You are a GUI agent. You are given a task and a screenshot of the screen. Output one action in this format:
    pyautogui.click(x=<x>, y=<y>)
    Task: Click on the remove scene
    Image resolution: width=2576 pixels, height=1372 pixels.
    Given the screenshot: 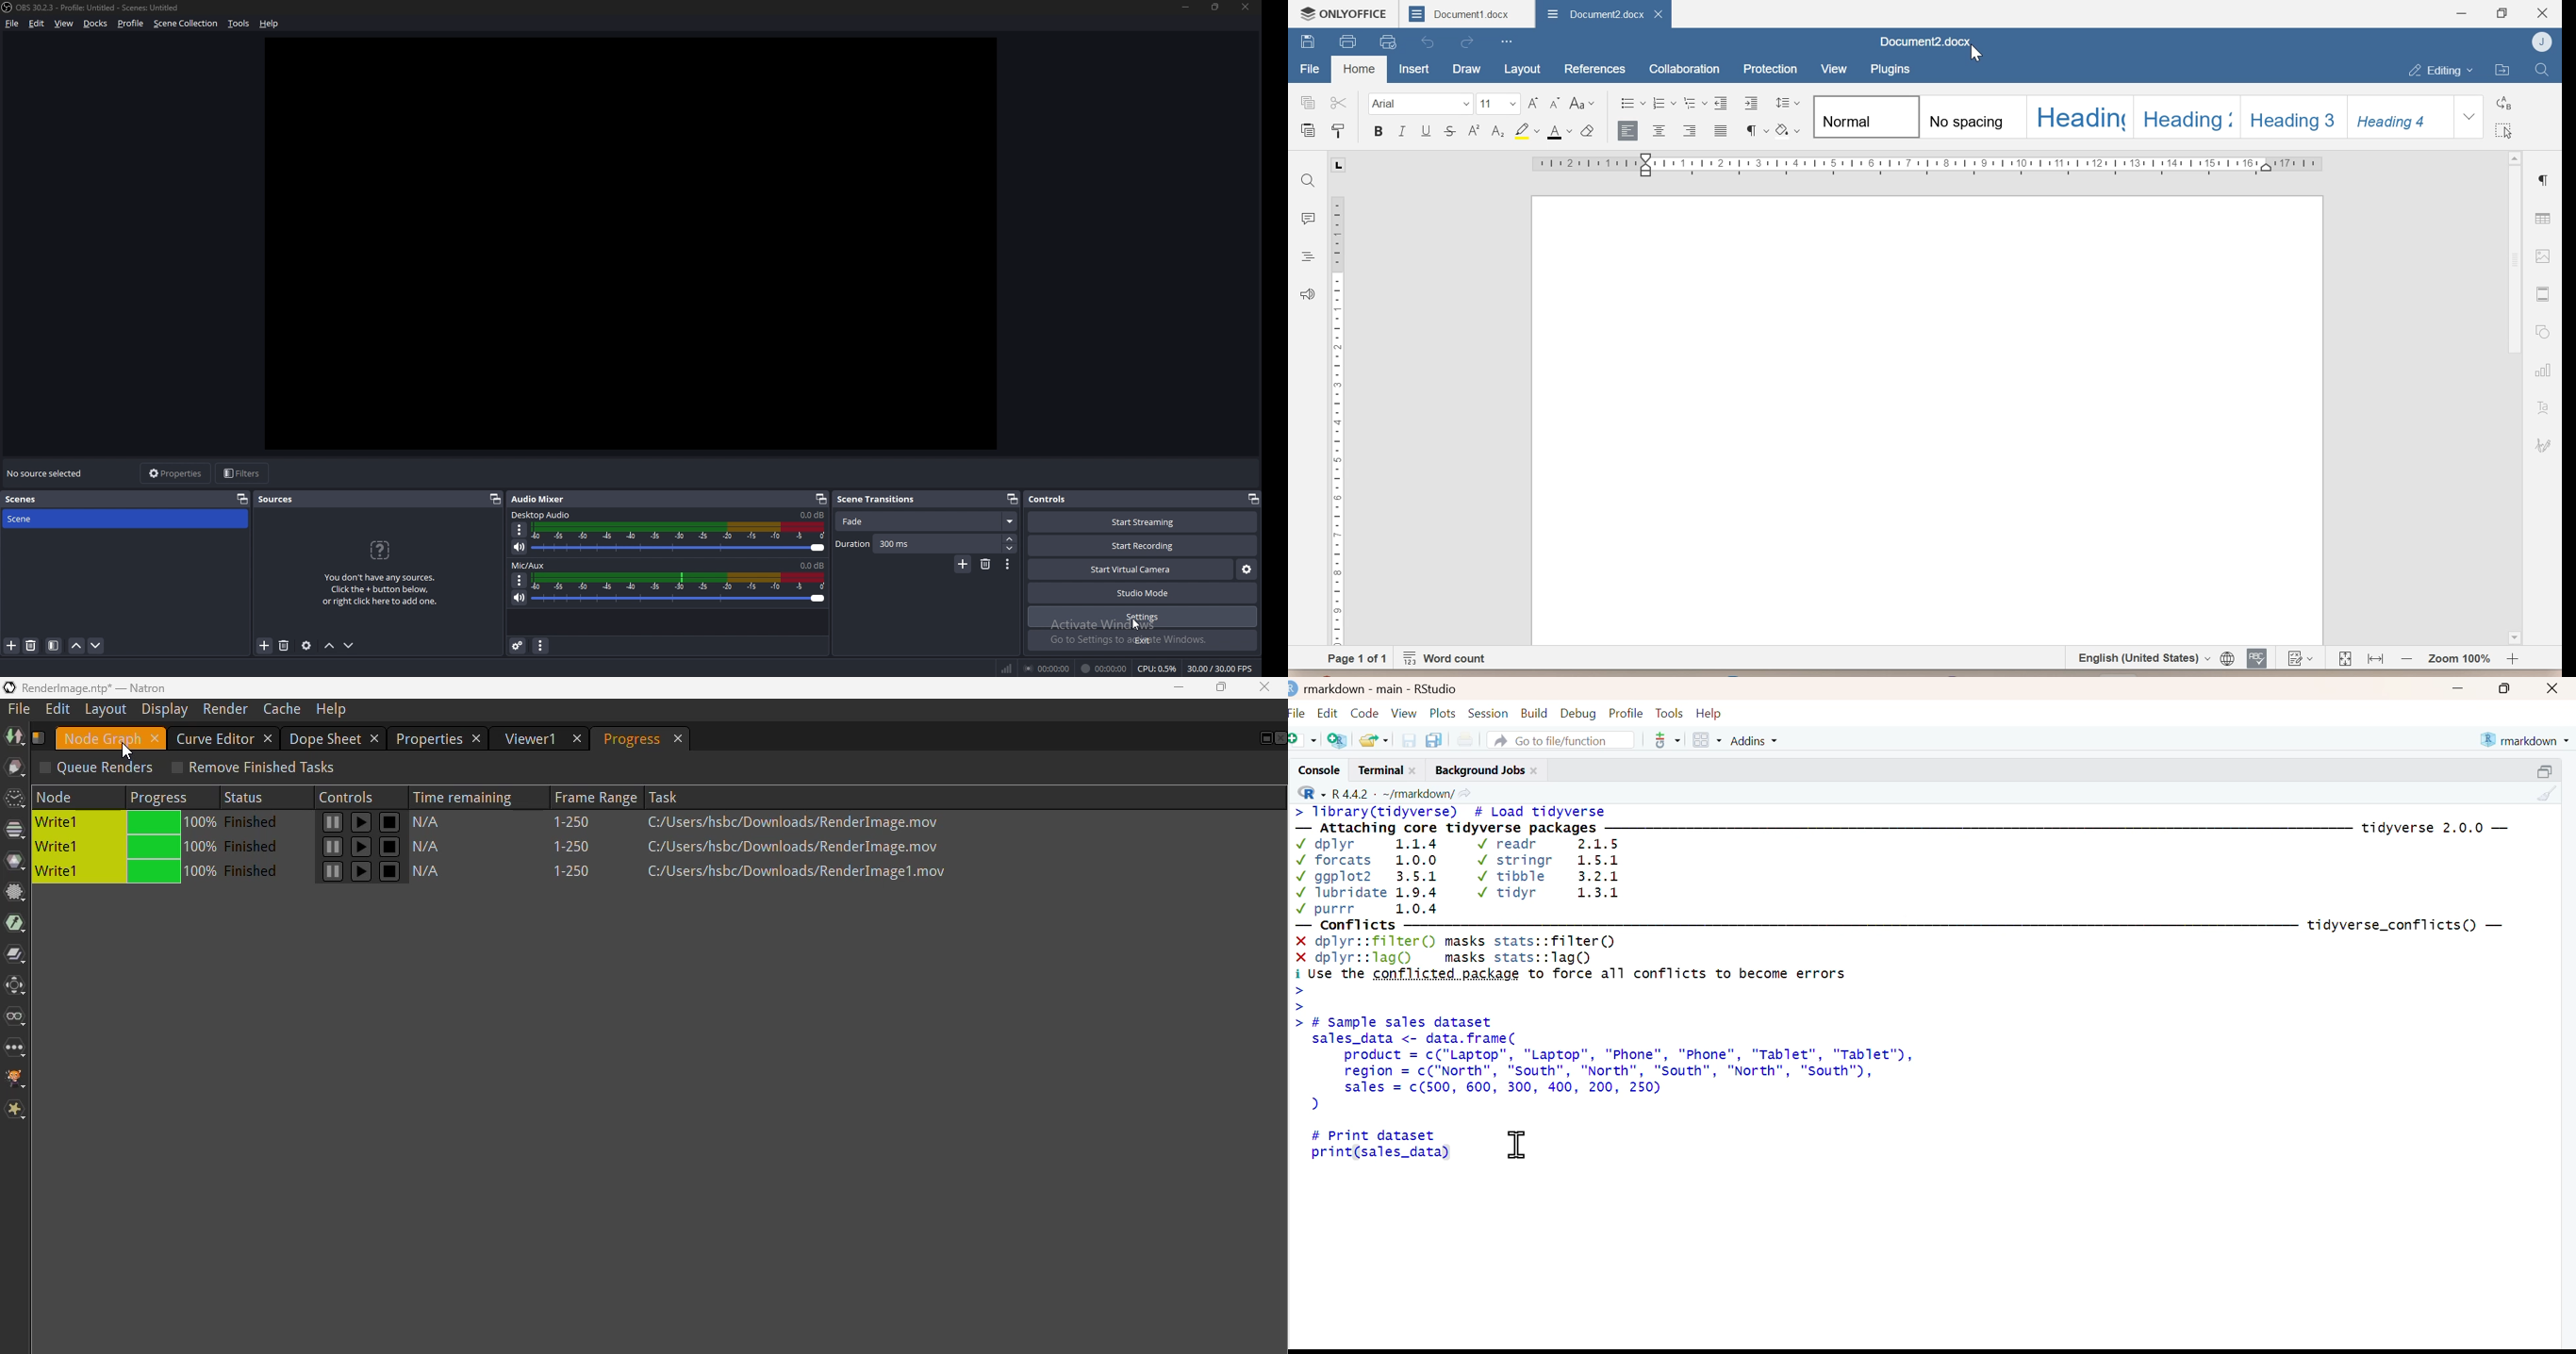 What is the action you would take?
    pyautogui.click(x=32, y=645)
    